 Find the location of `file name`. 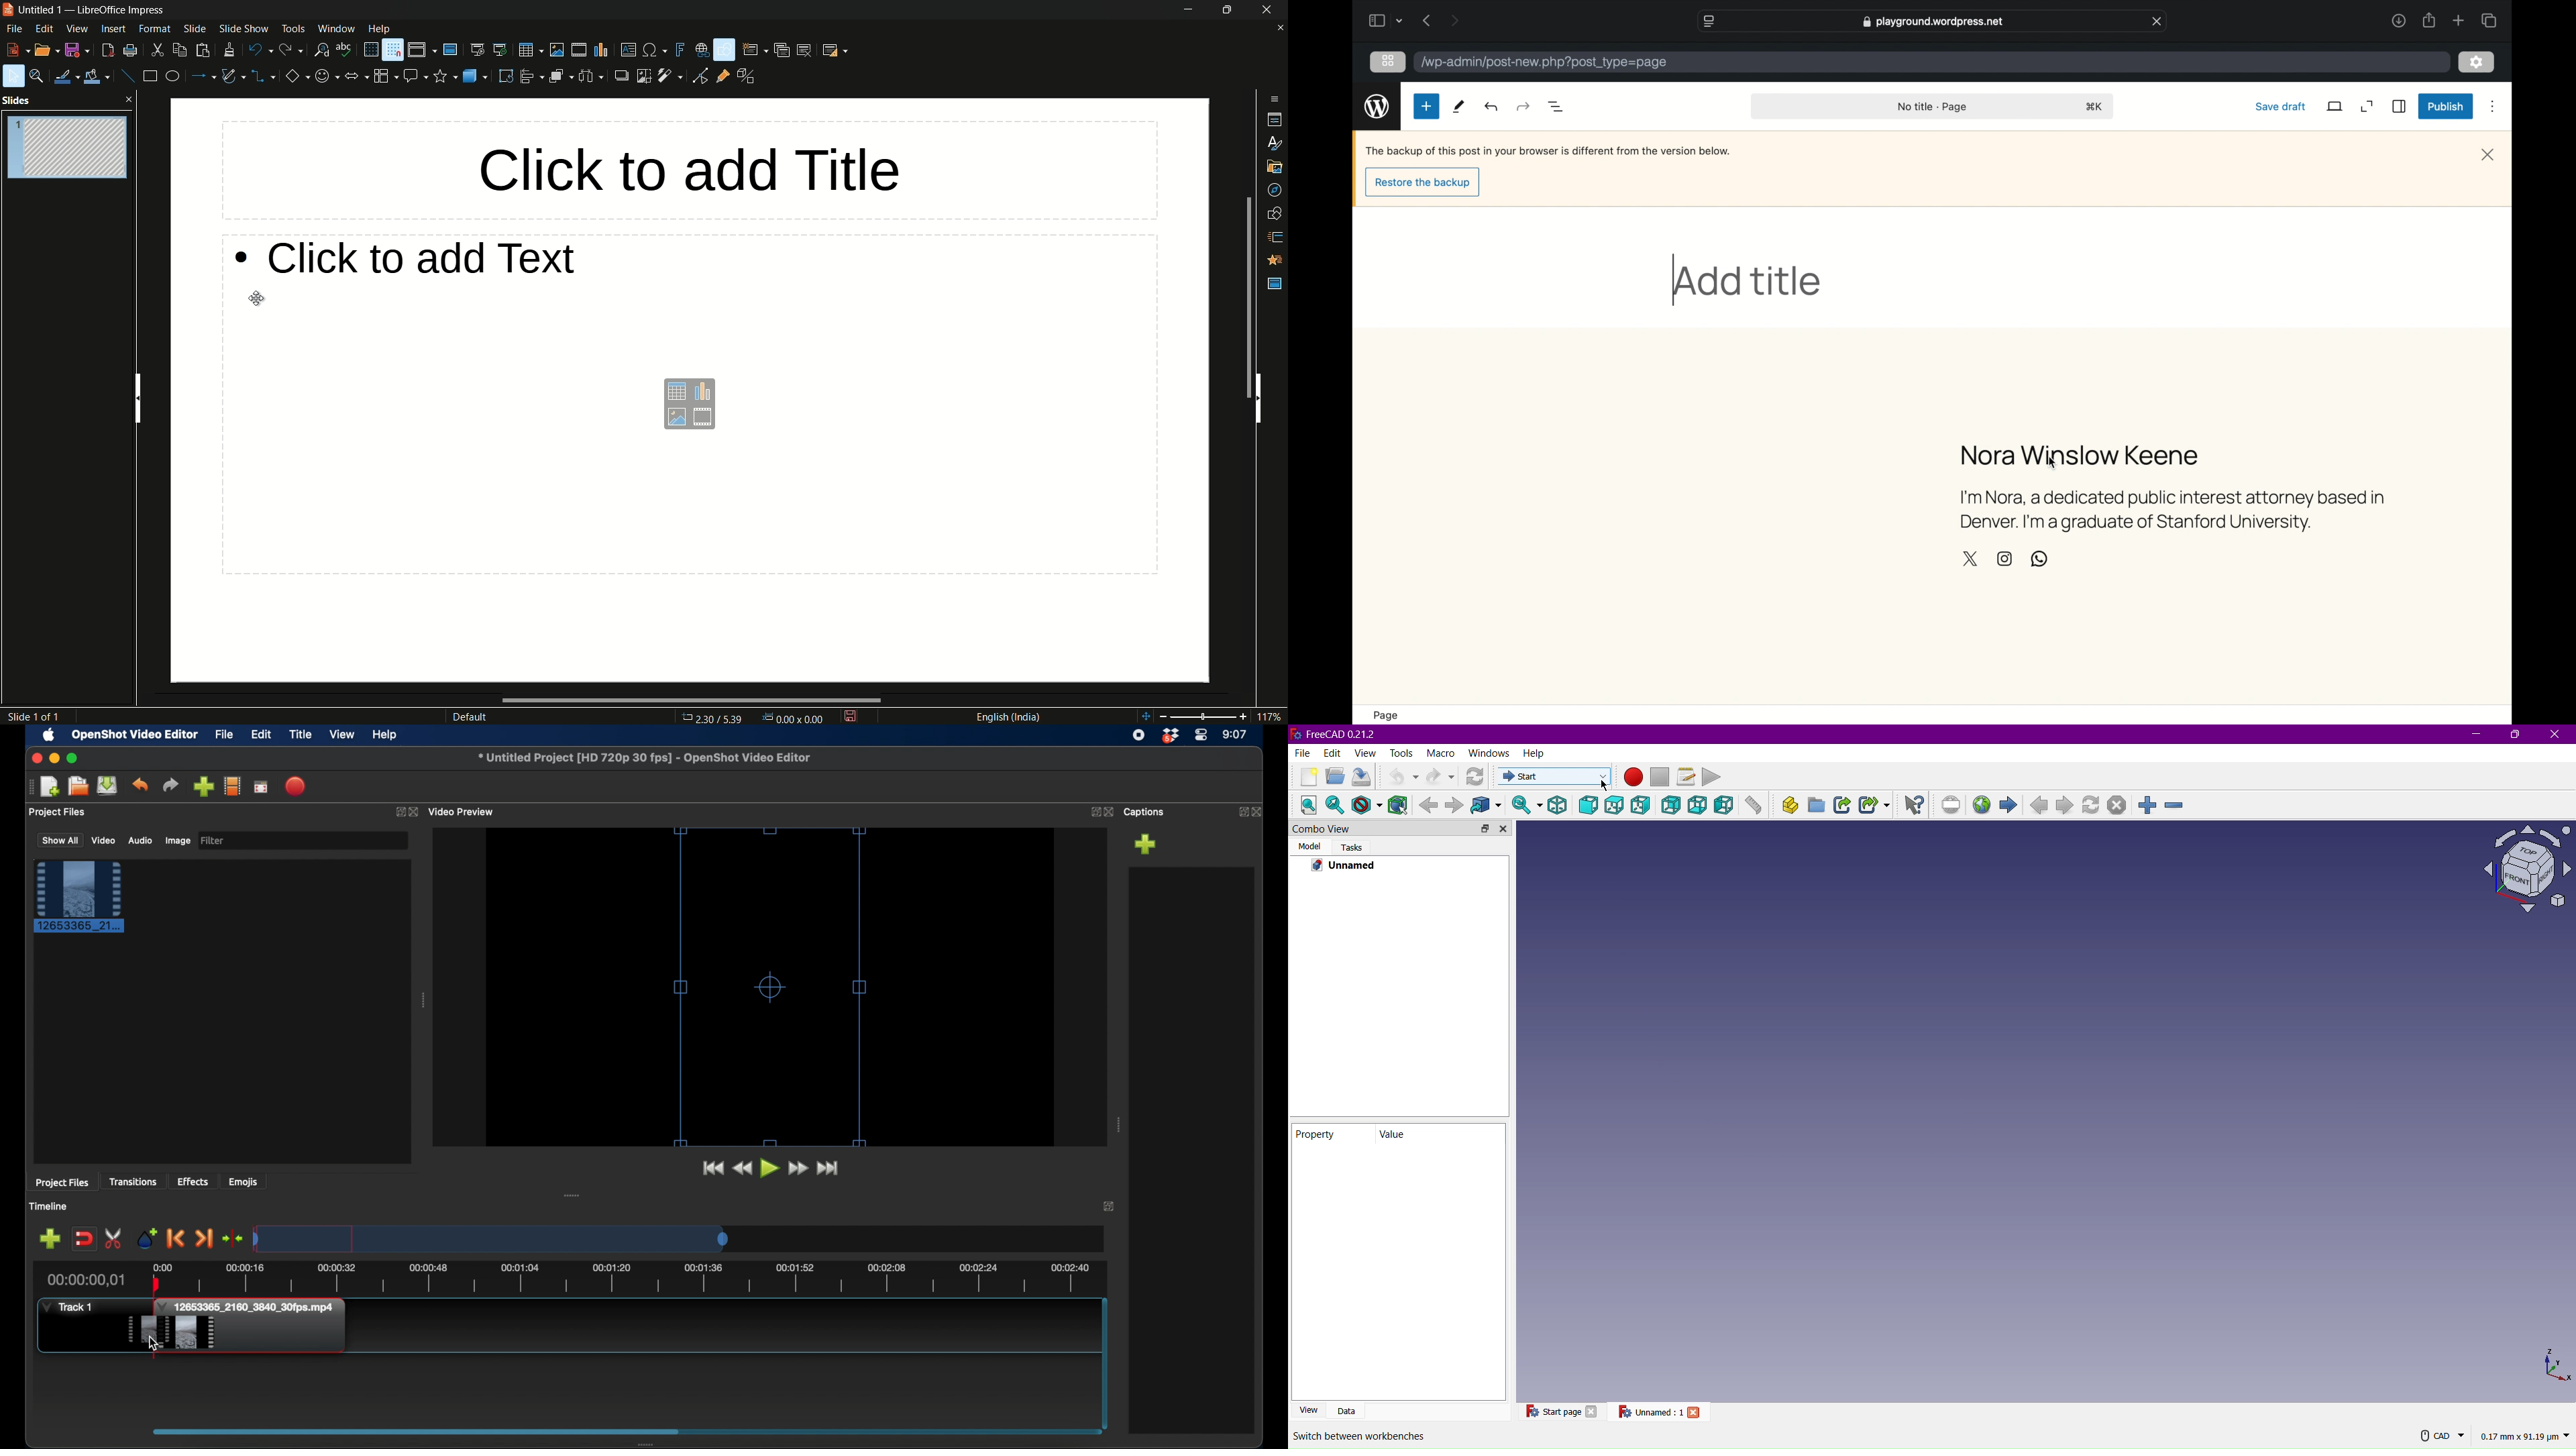

file name is located at coordinates (46, 8).